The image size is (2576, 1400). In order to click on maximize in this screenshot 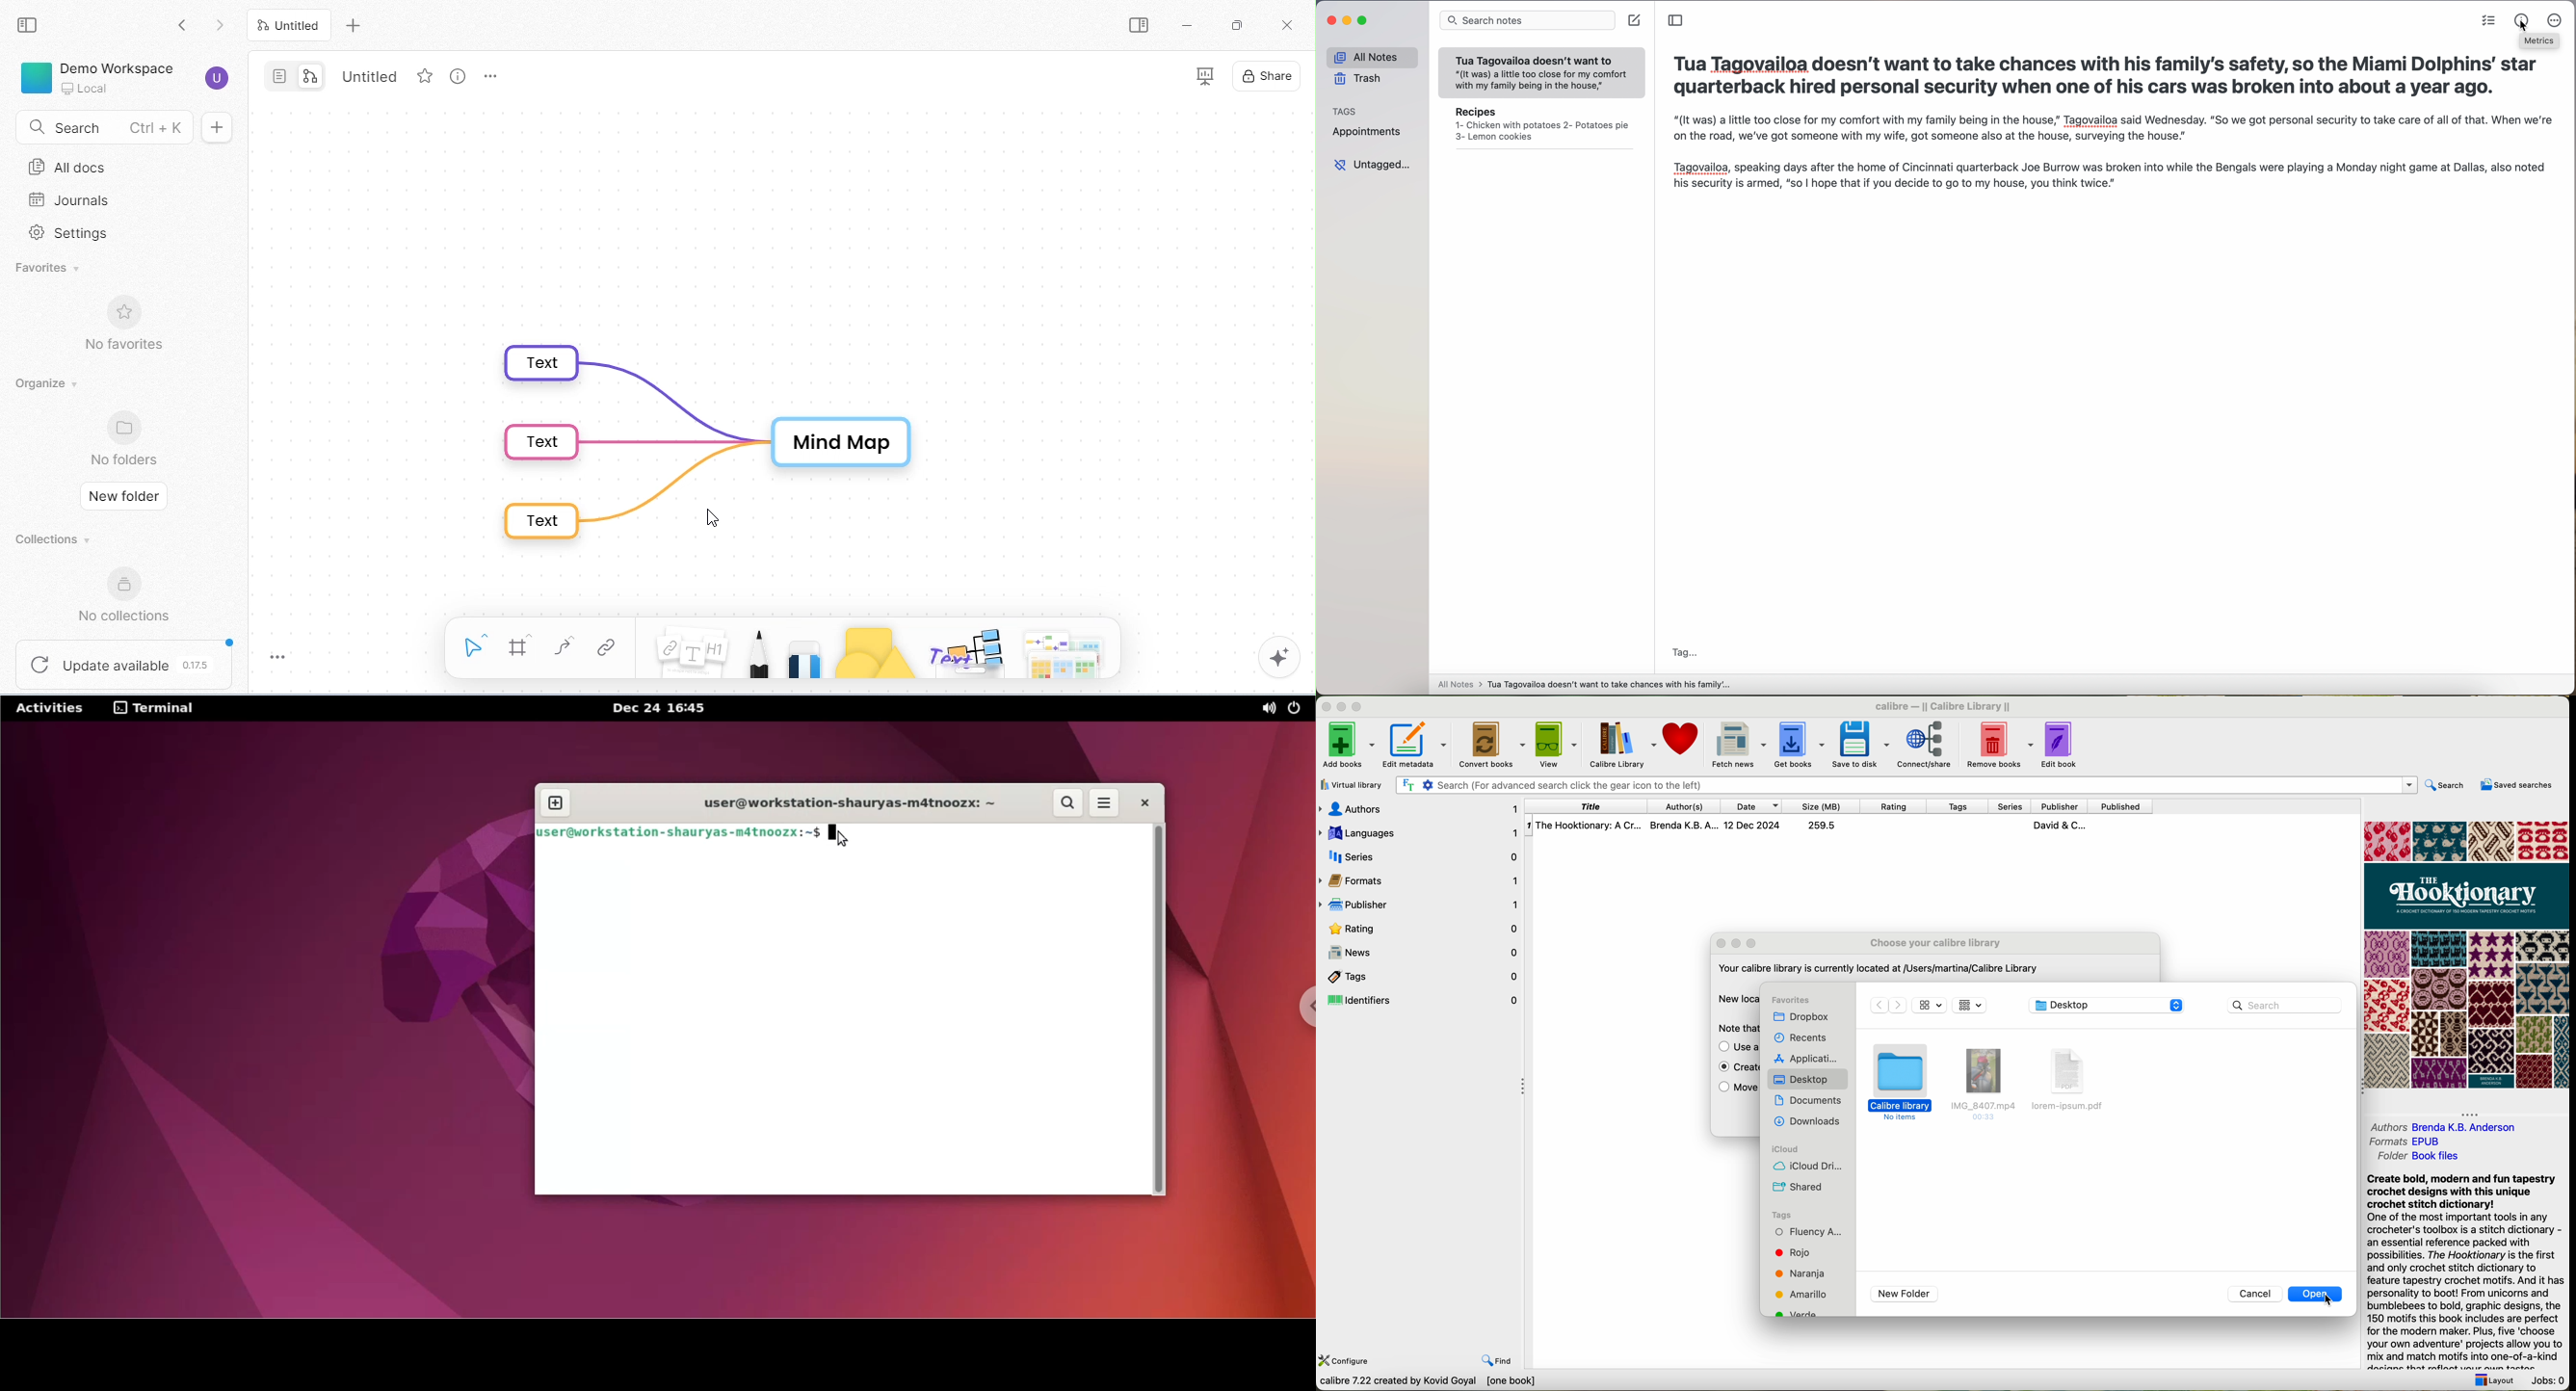, I will do `click(1357, 706)`.